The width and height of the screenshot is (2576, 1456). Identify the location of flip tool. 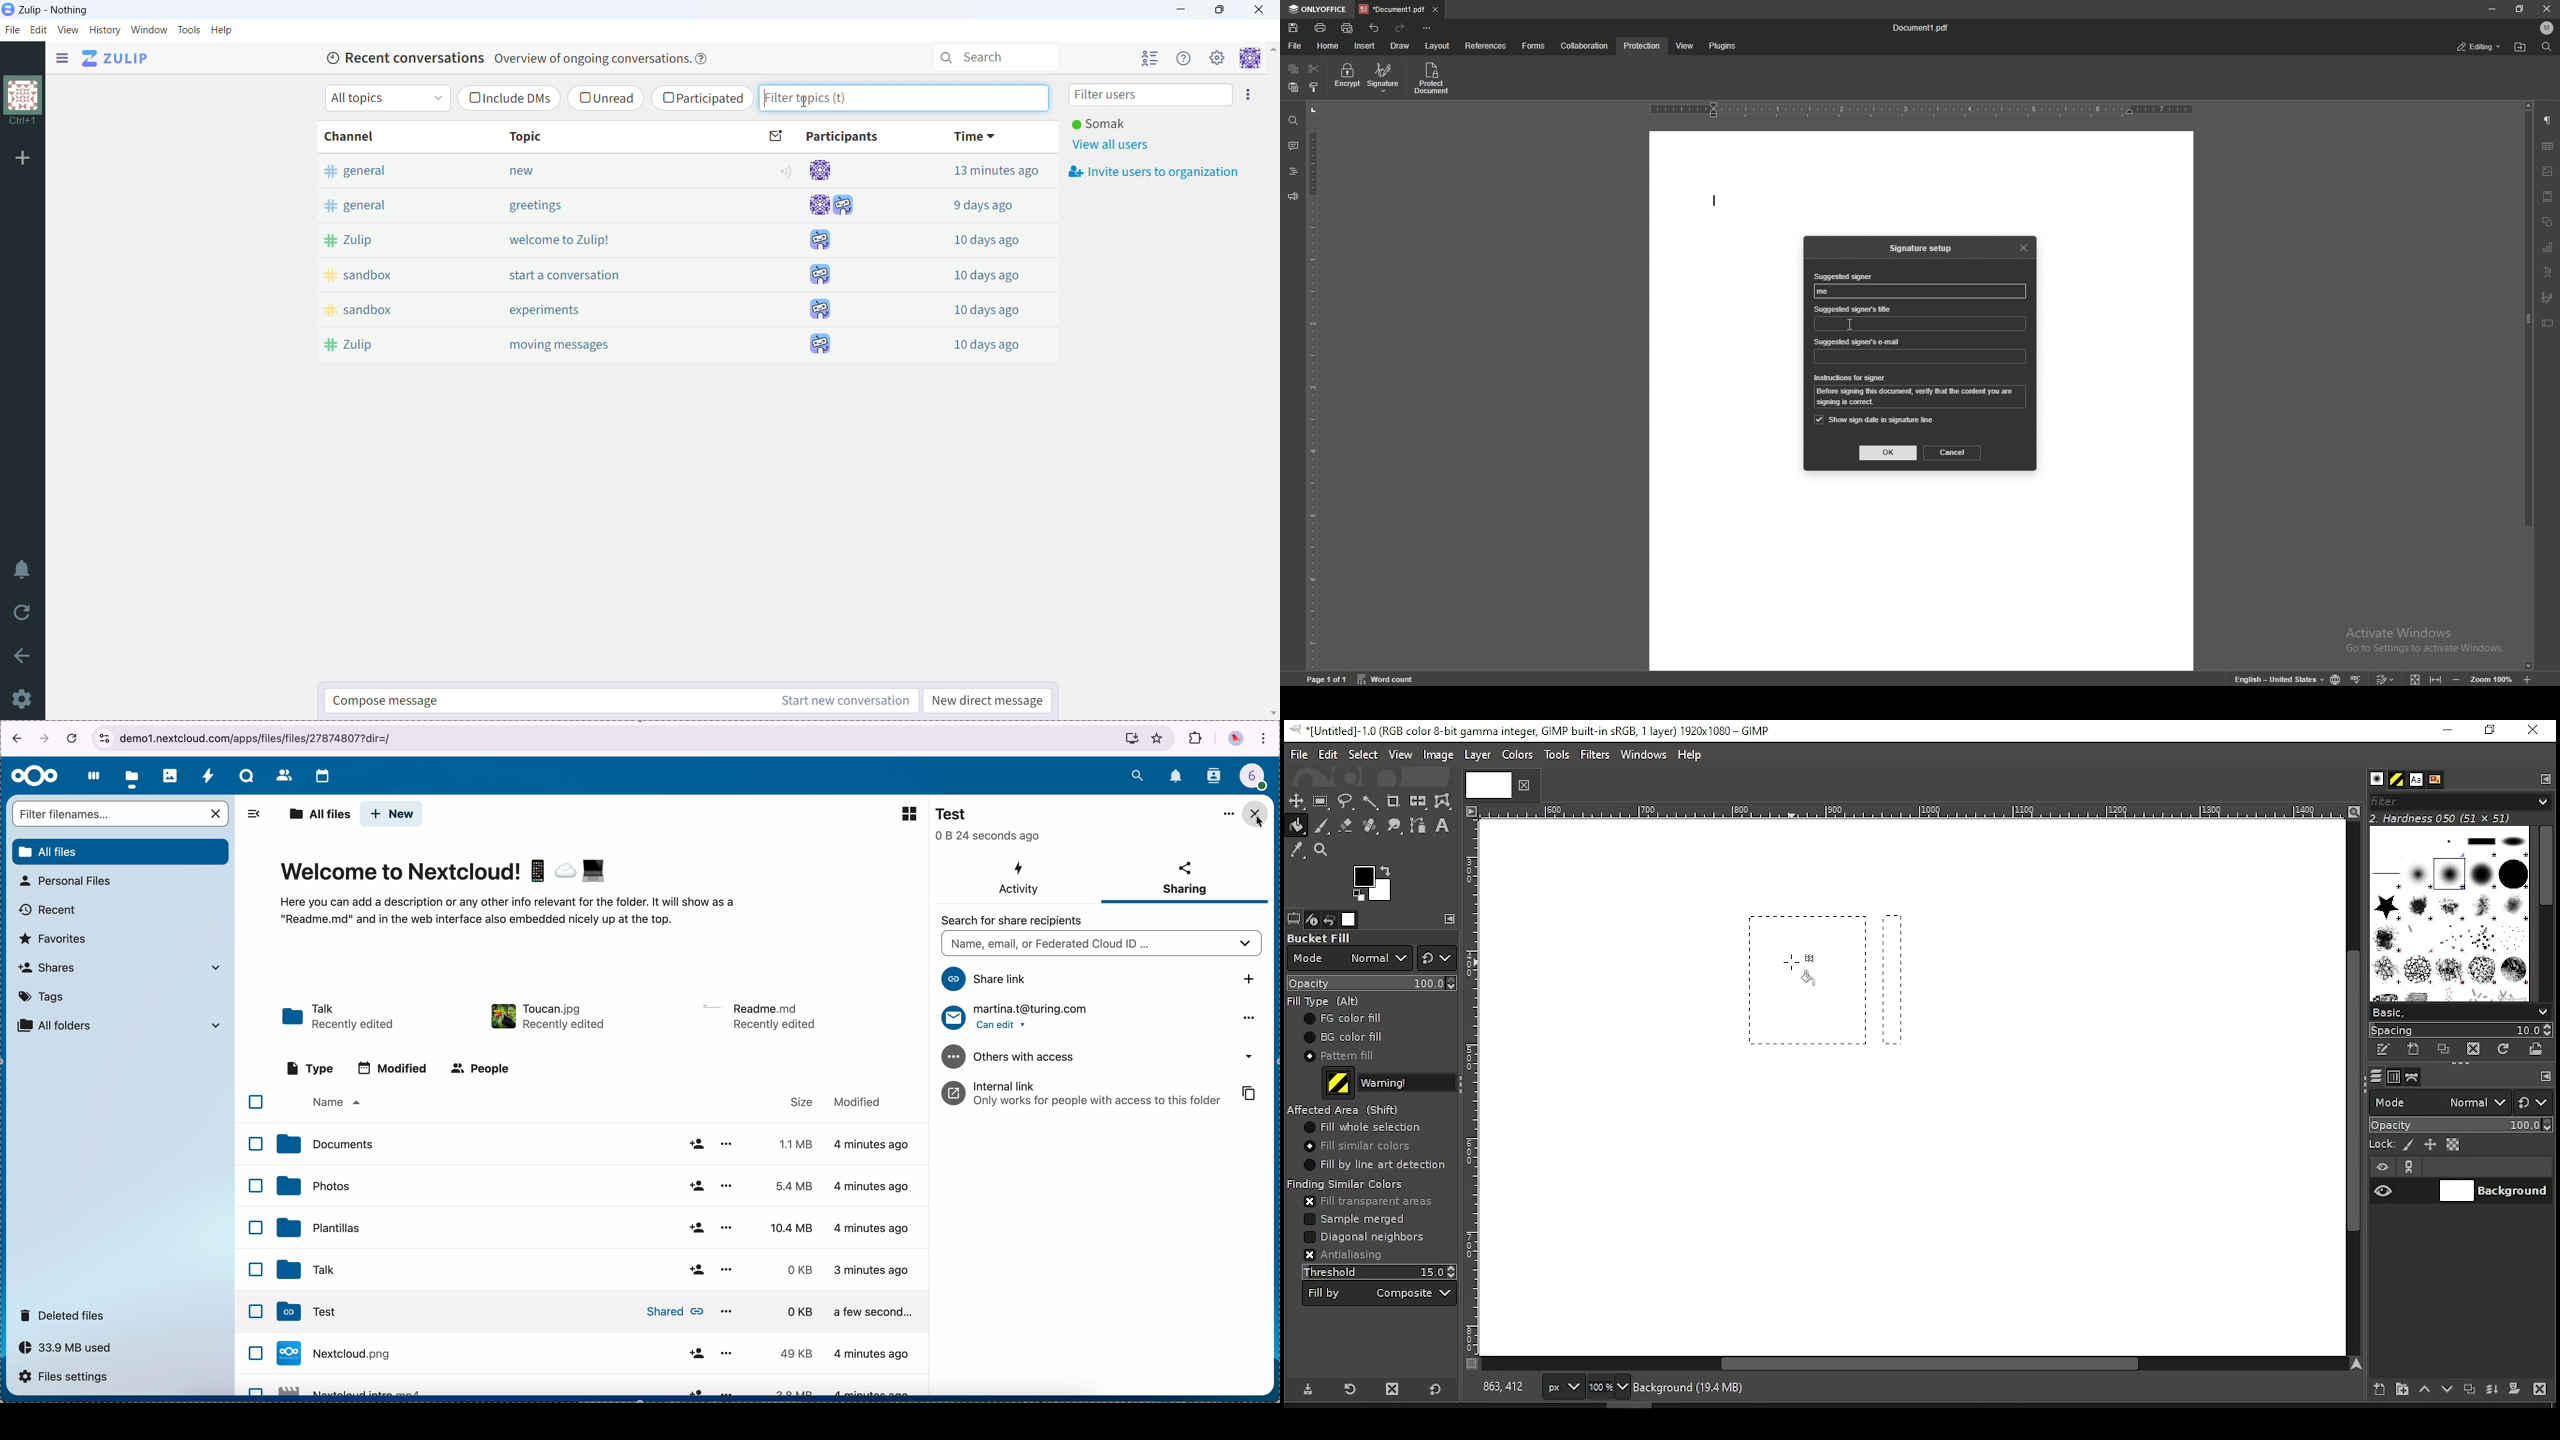
(1418, 800).